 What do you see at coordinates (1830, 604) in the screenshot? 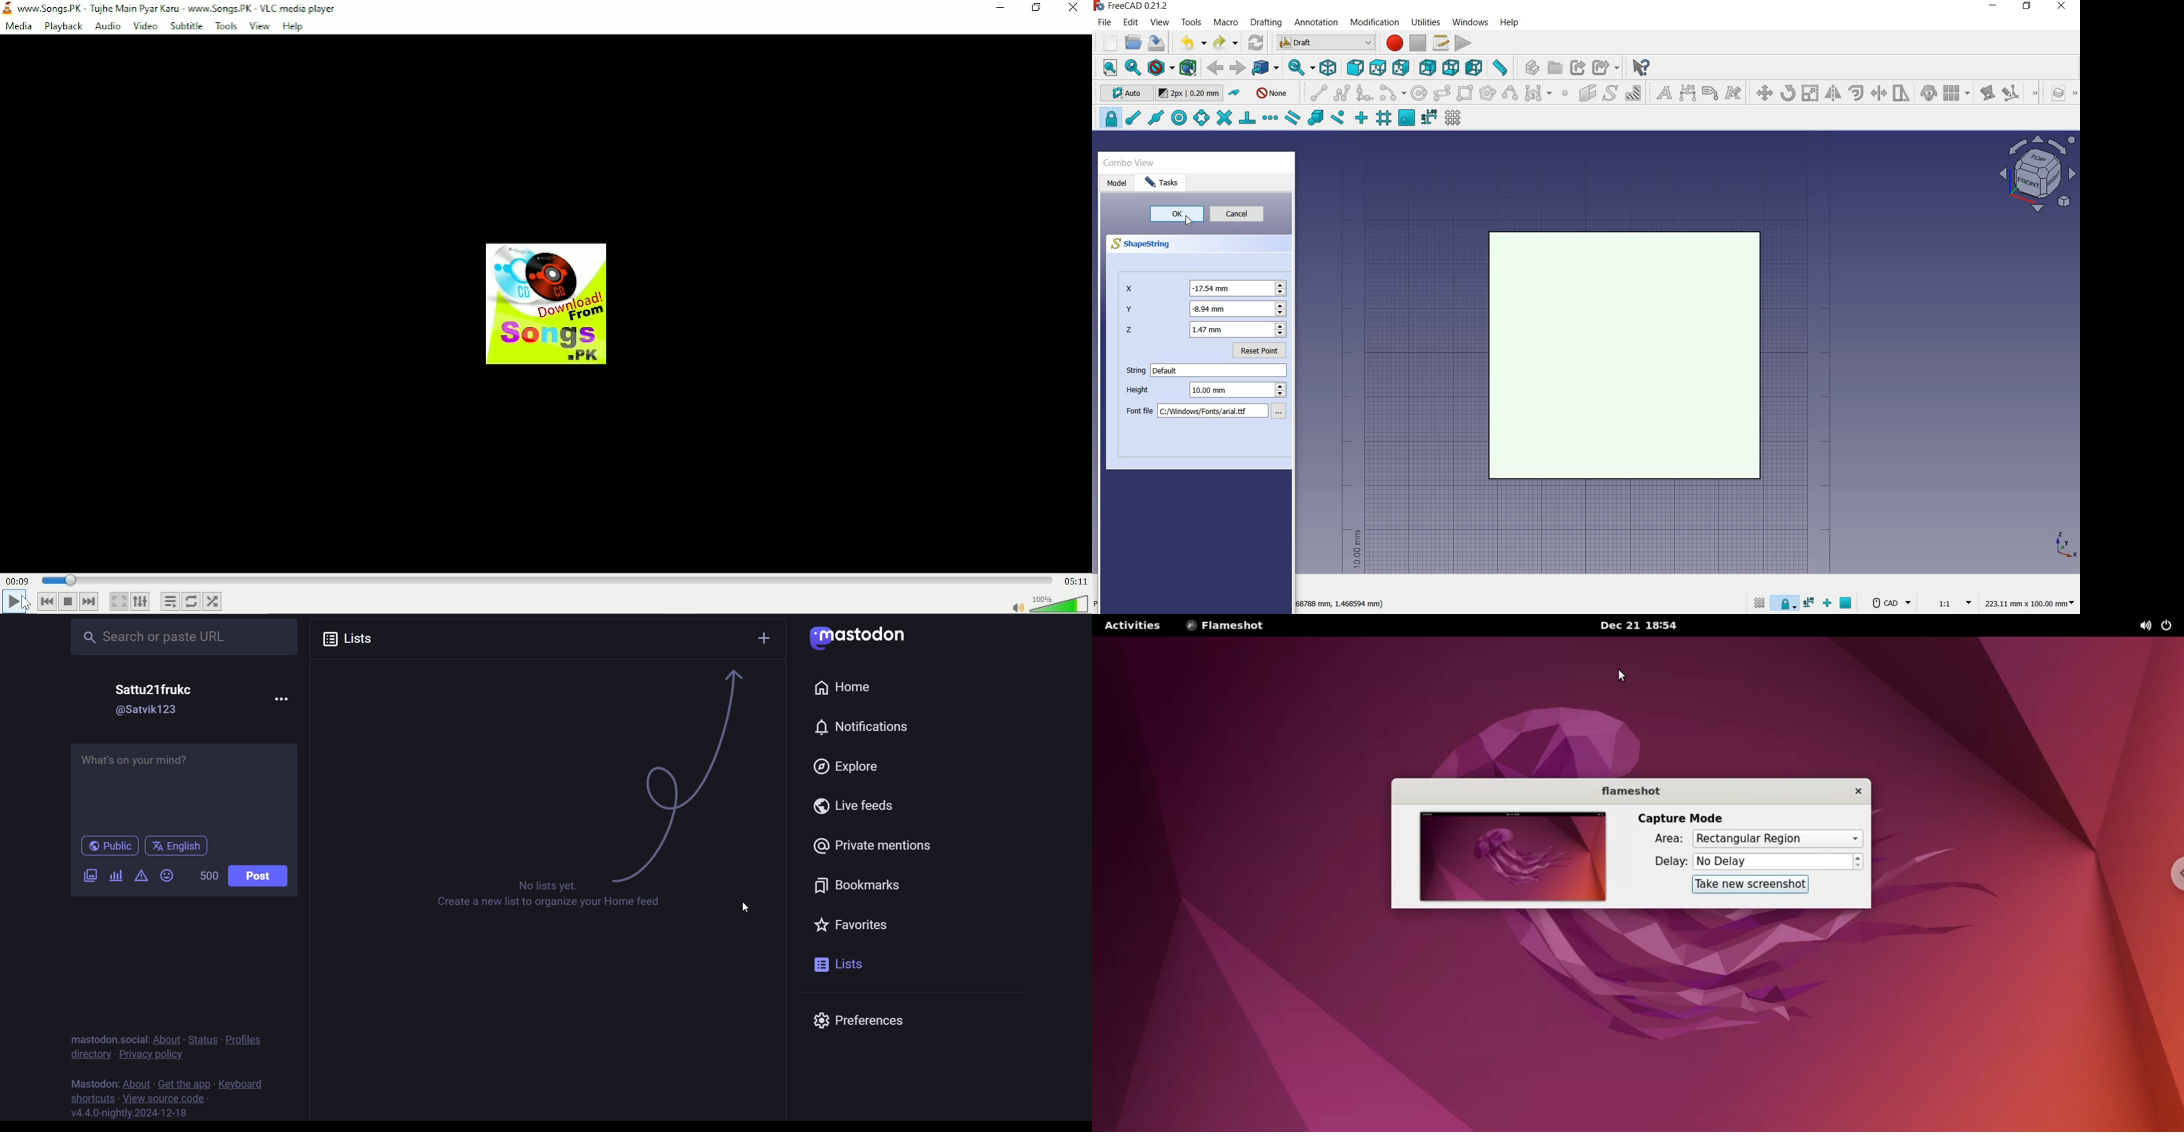
I see `snap ortho` at bounding box center [1830, 604].